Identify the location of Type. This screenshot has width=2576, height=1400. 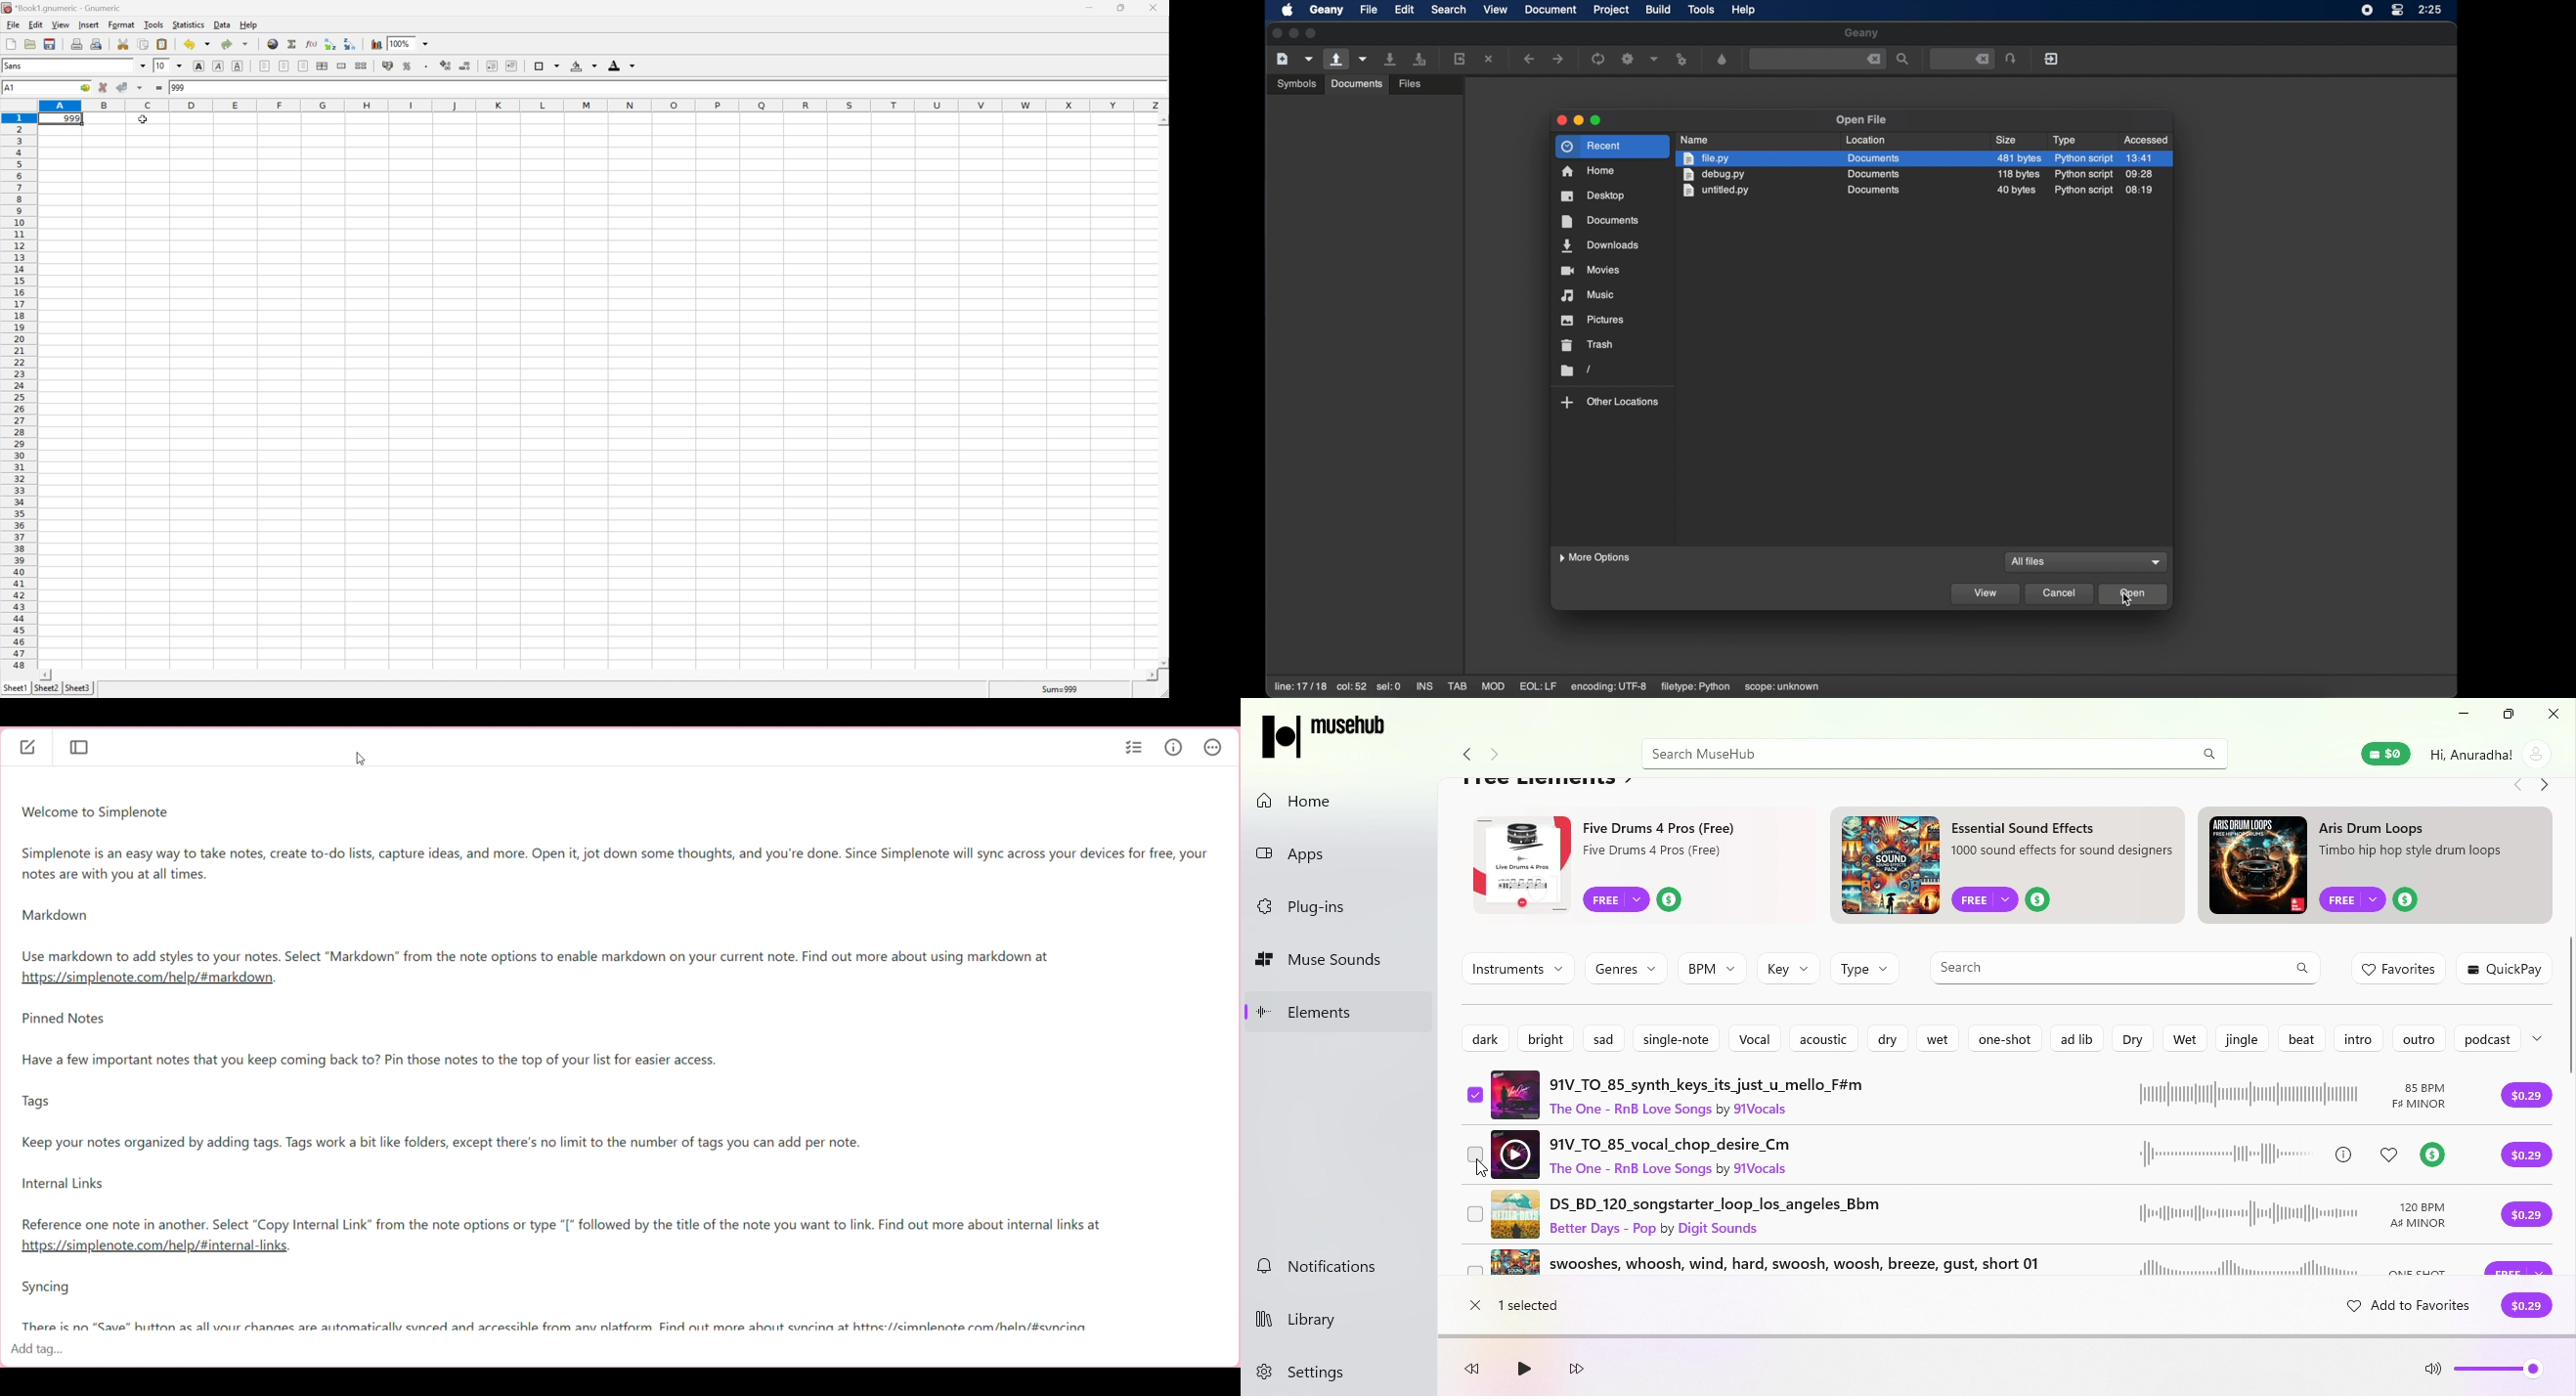
(1866, 974).